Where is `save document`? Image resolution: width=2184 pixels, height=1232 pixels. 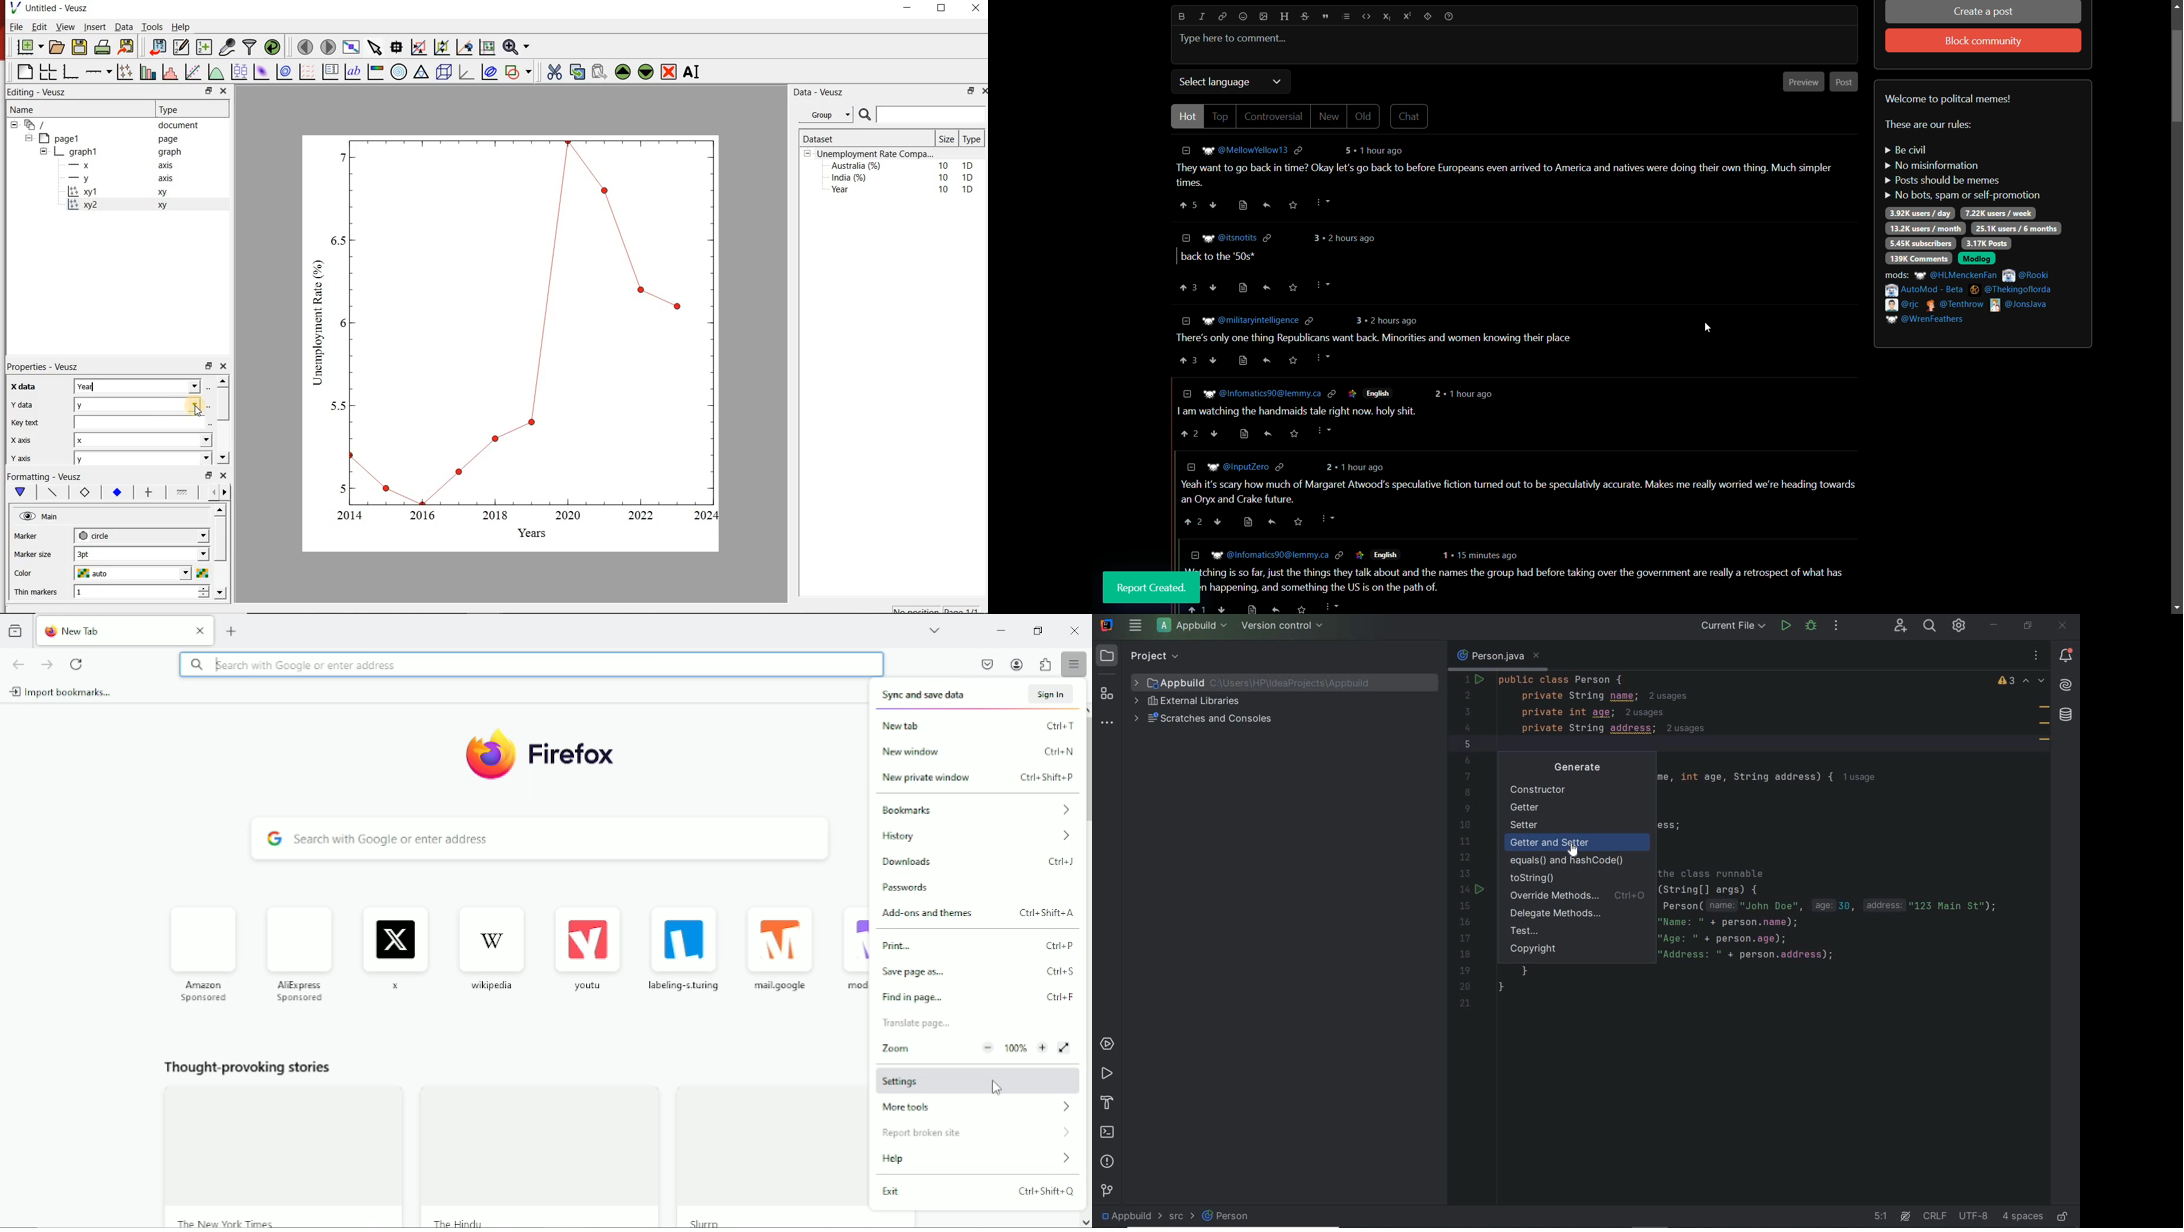 save document is located at coordinates (79, 46).